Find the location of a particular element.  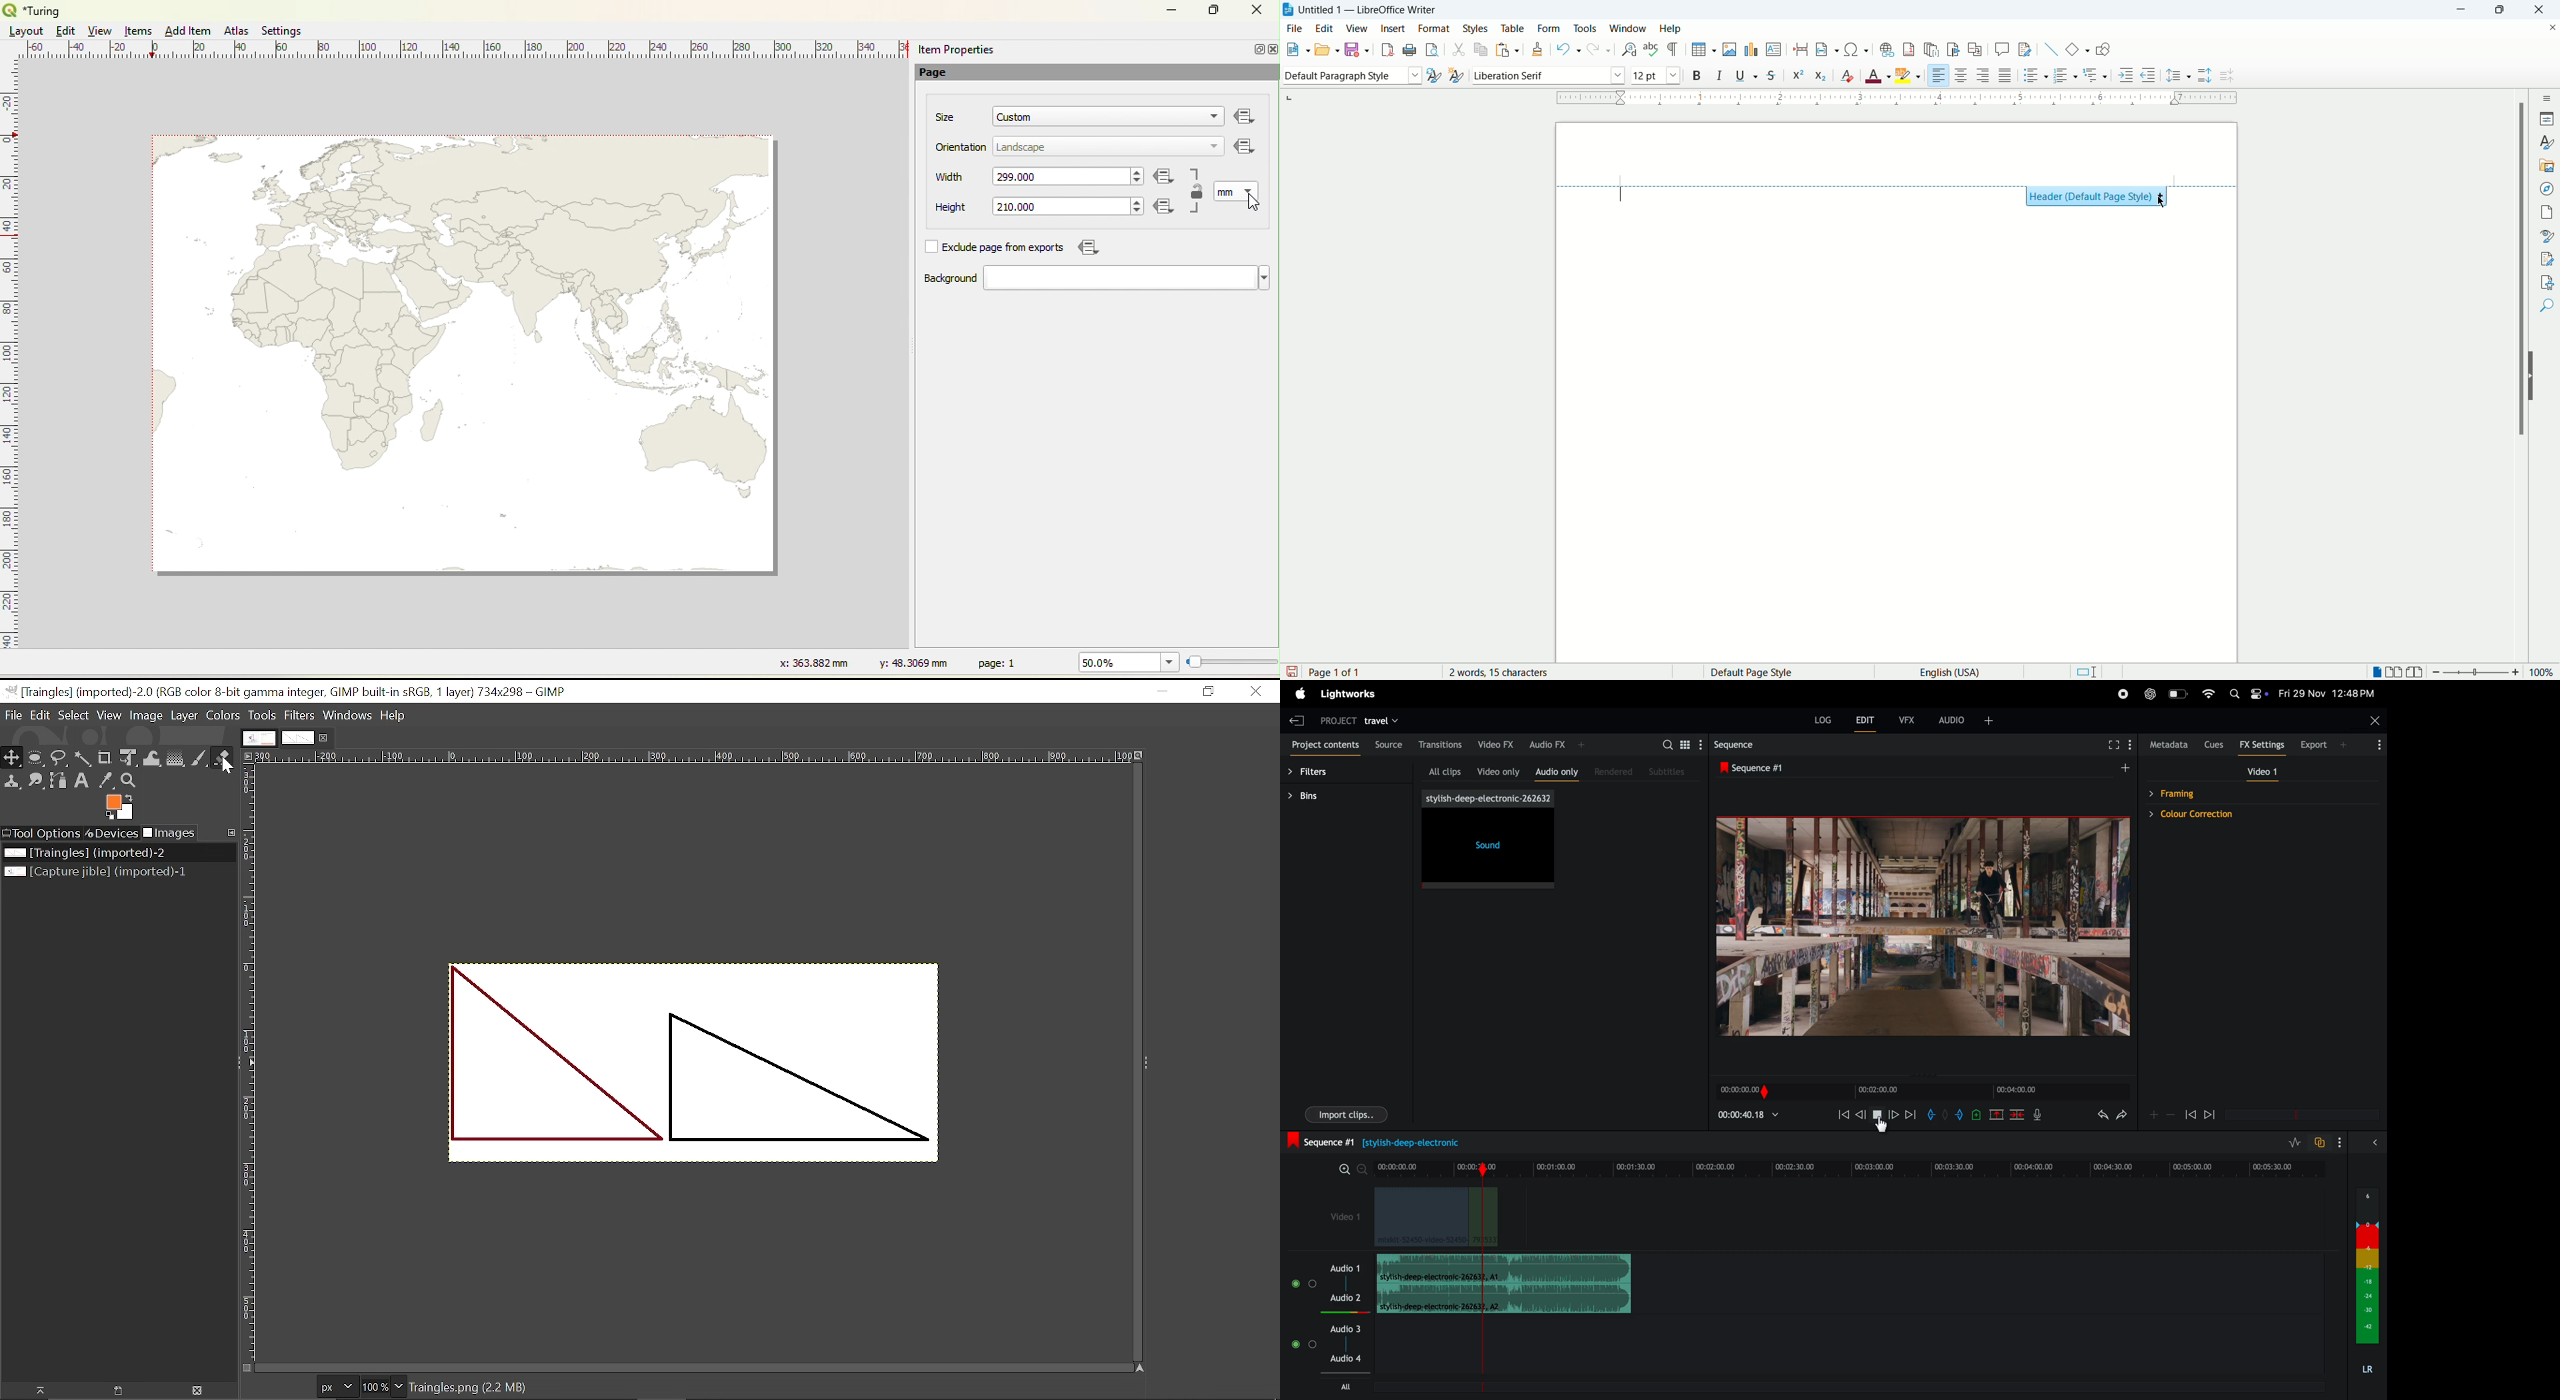

edit is located at coordinates (1323, 29).